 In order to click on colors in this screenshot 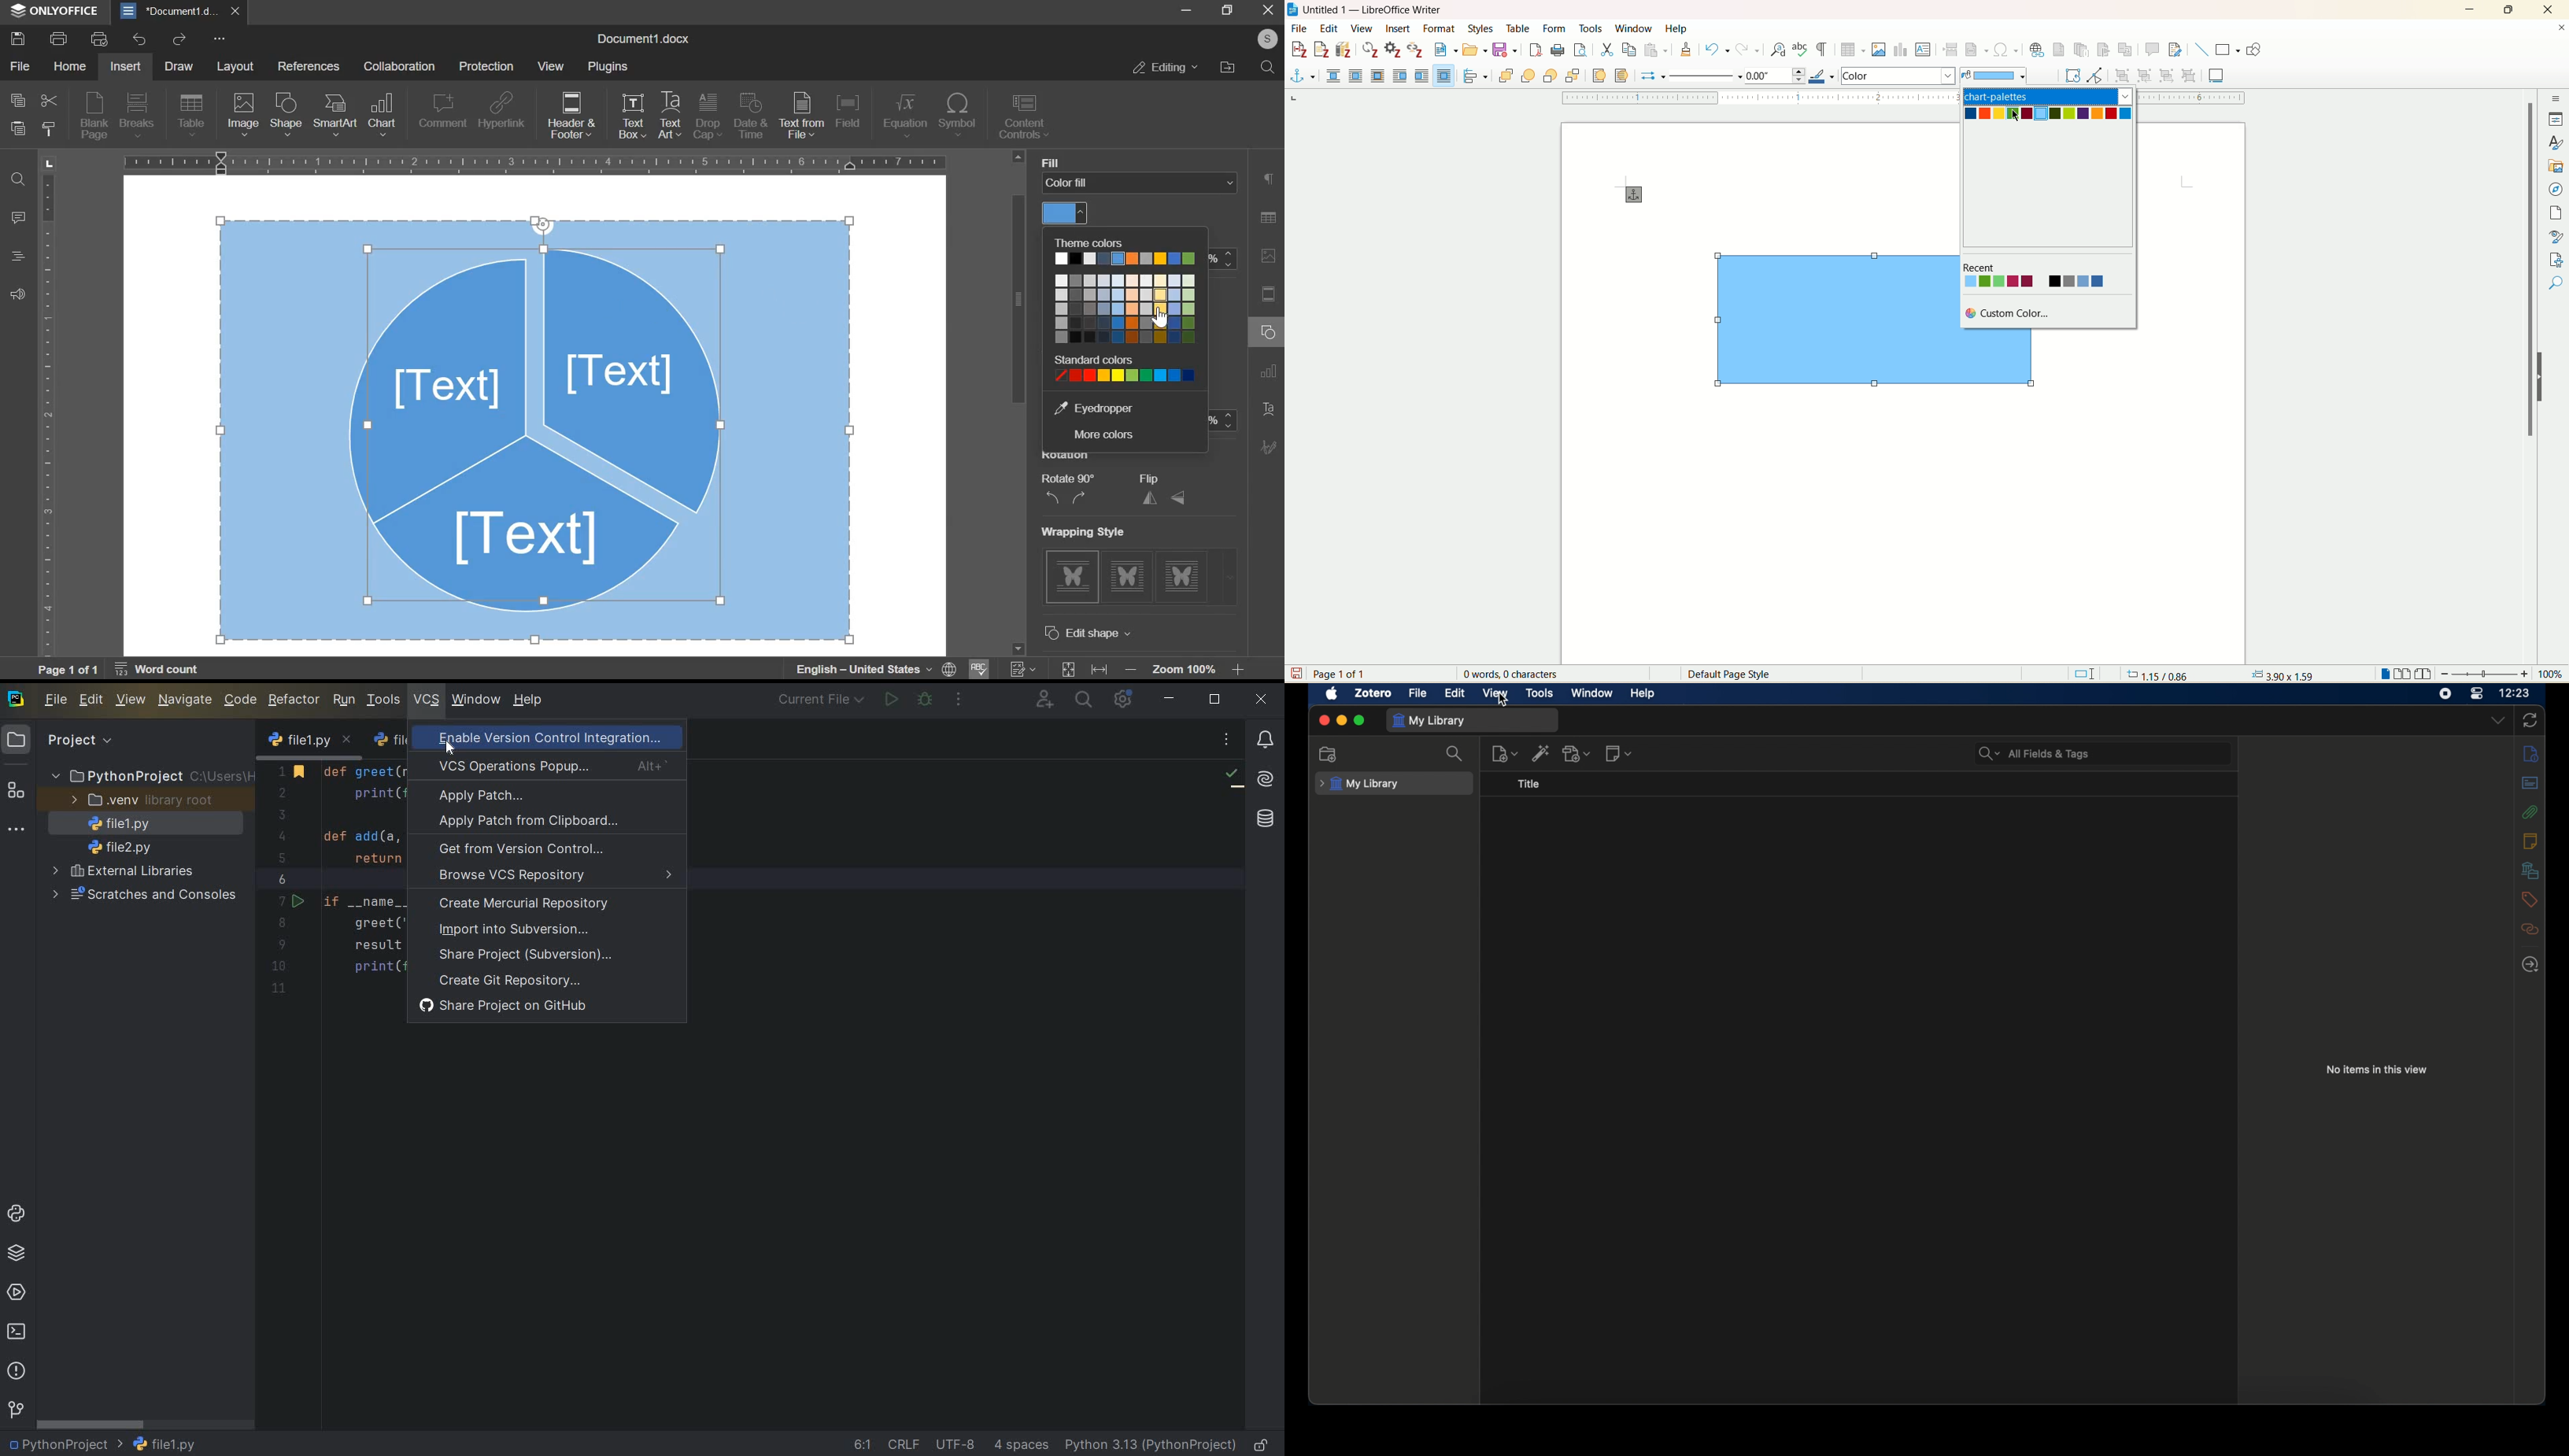, I will do `click(1899, 75)`.